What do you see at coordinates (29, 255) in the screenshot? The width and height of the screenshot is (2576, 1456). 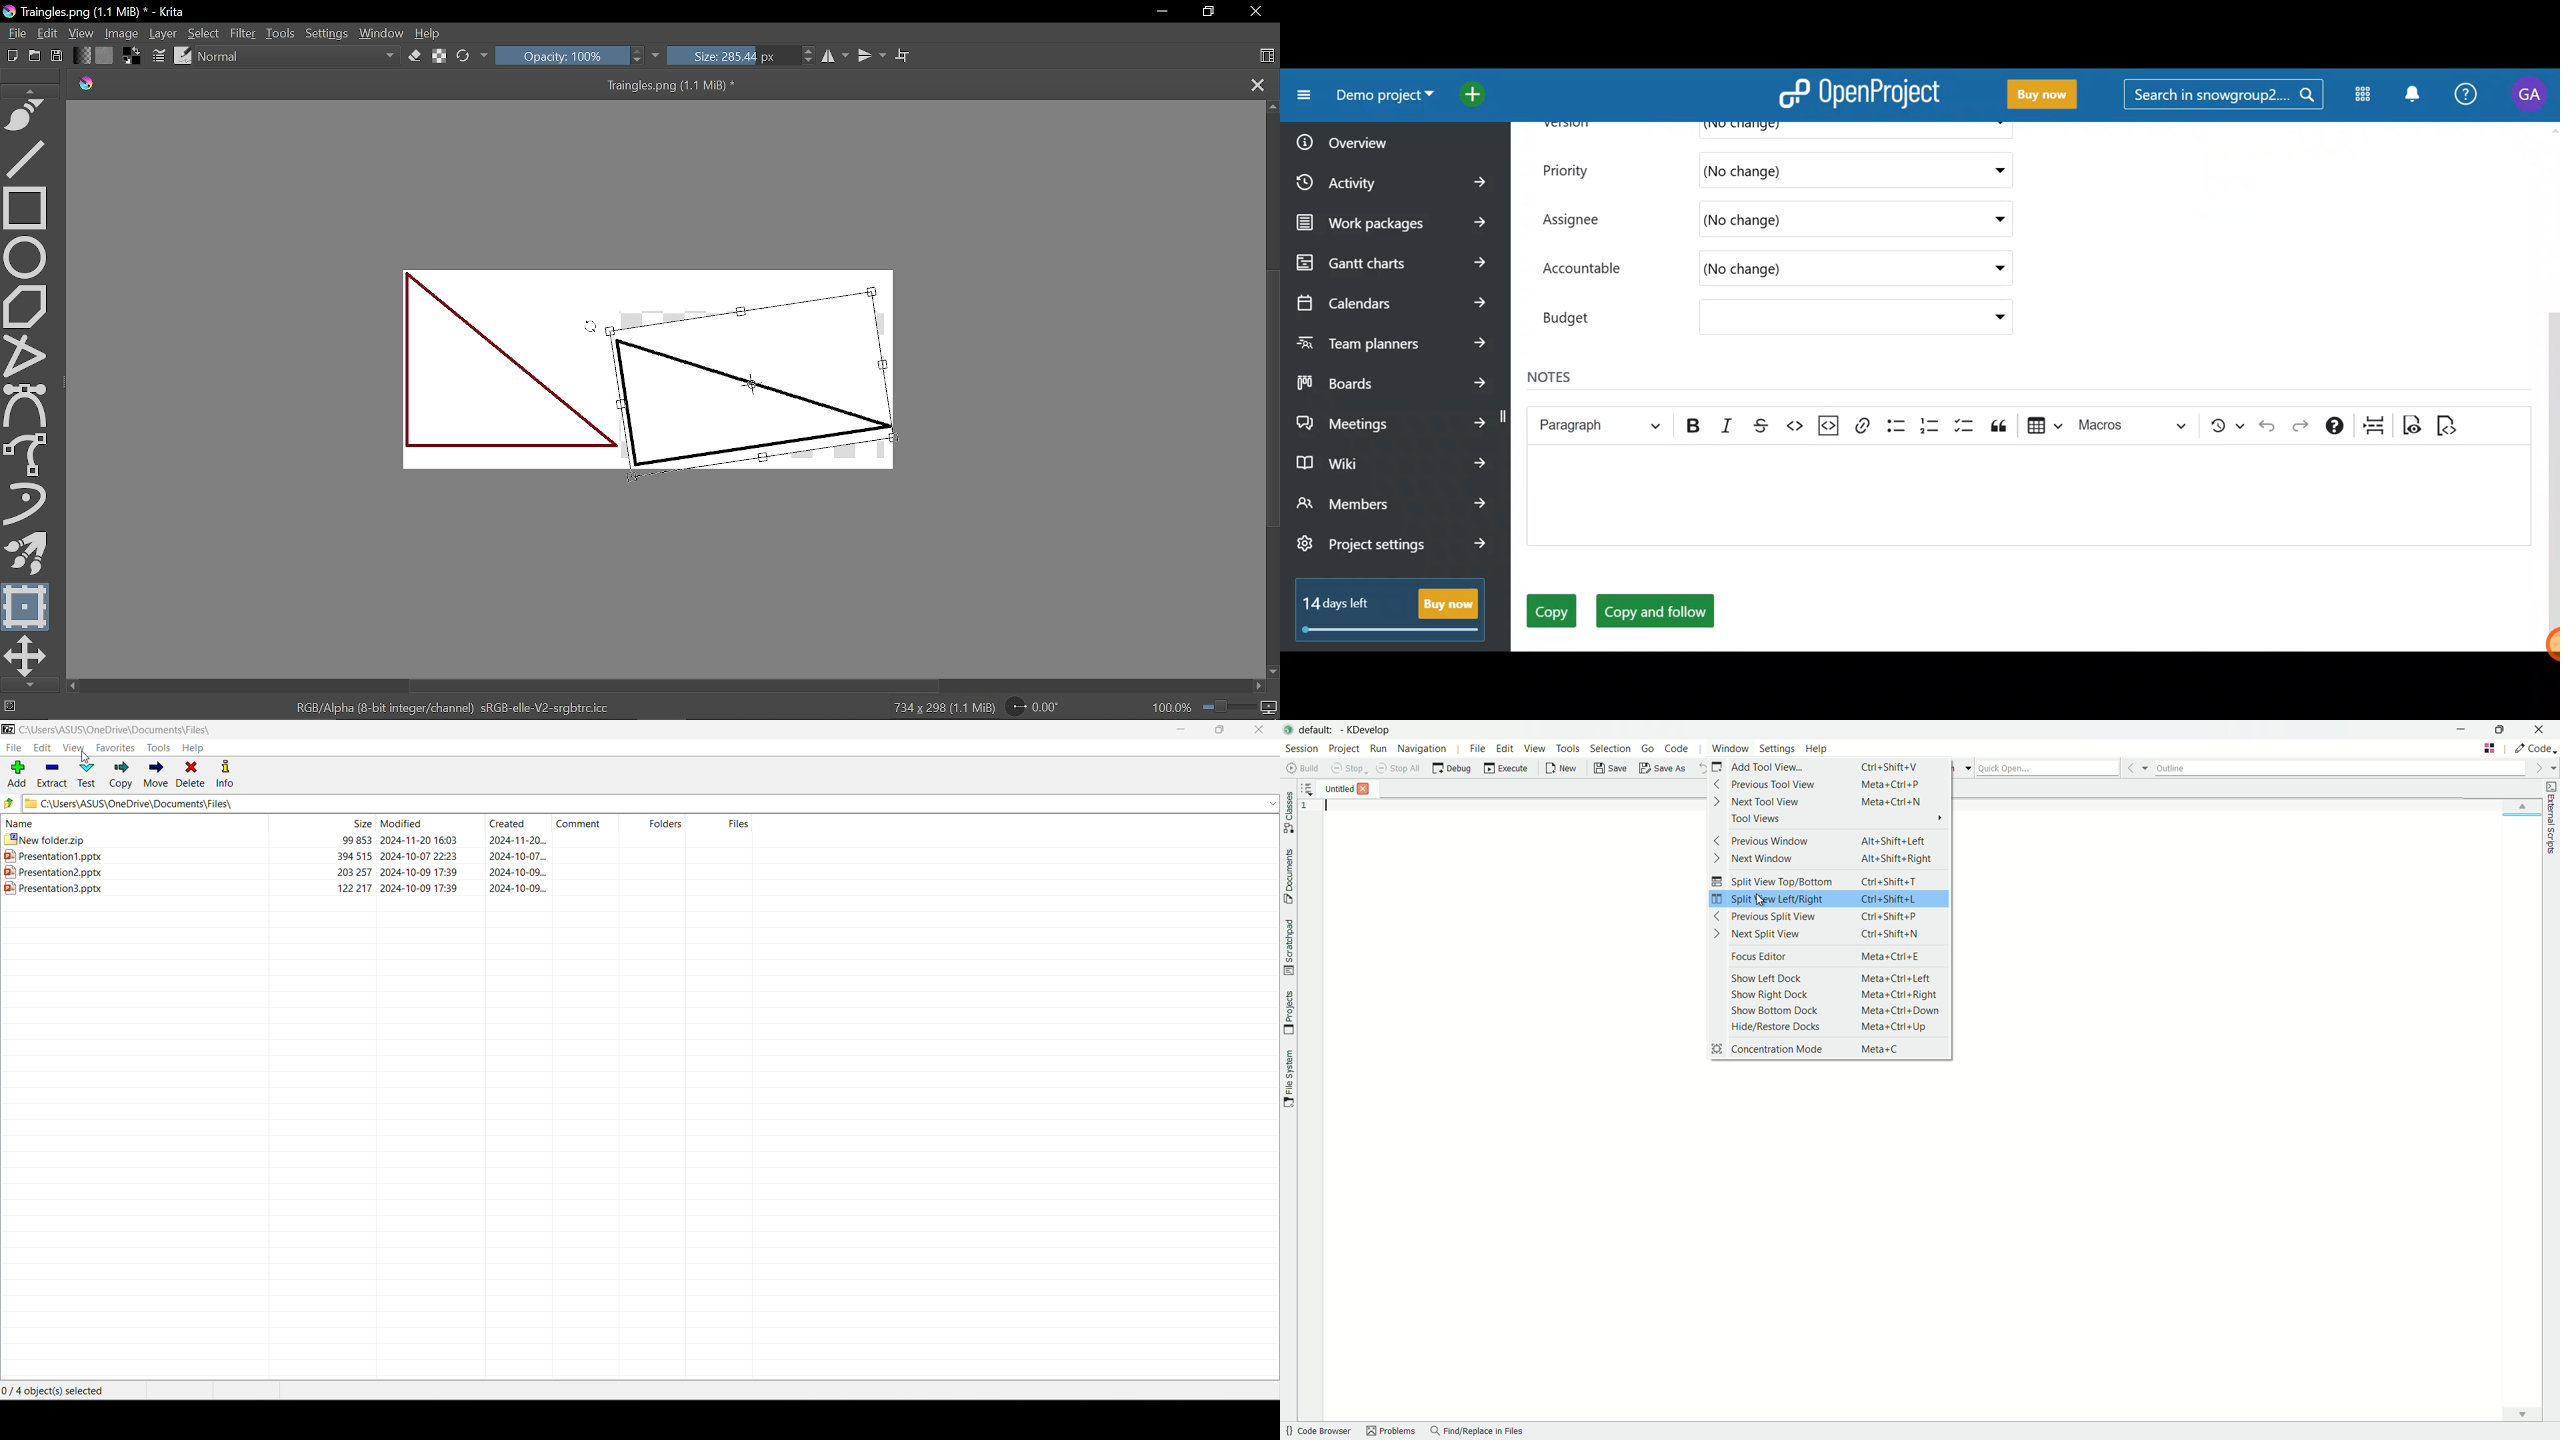 I see `Ellipse select tool` at bounding box center [29, 255].